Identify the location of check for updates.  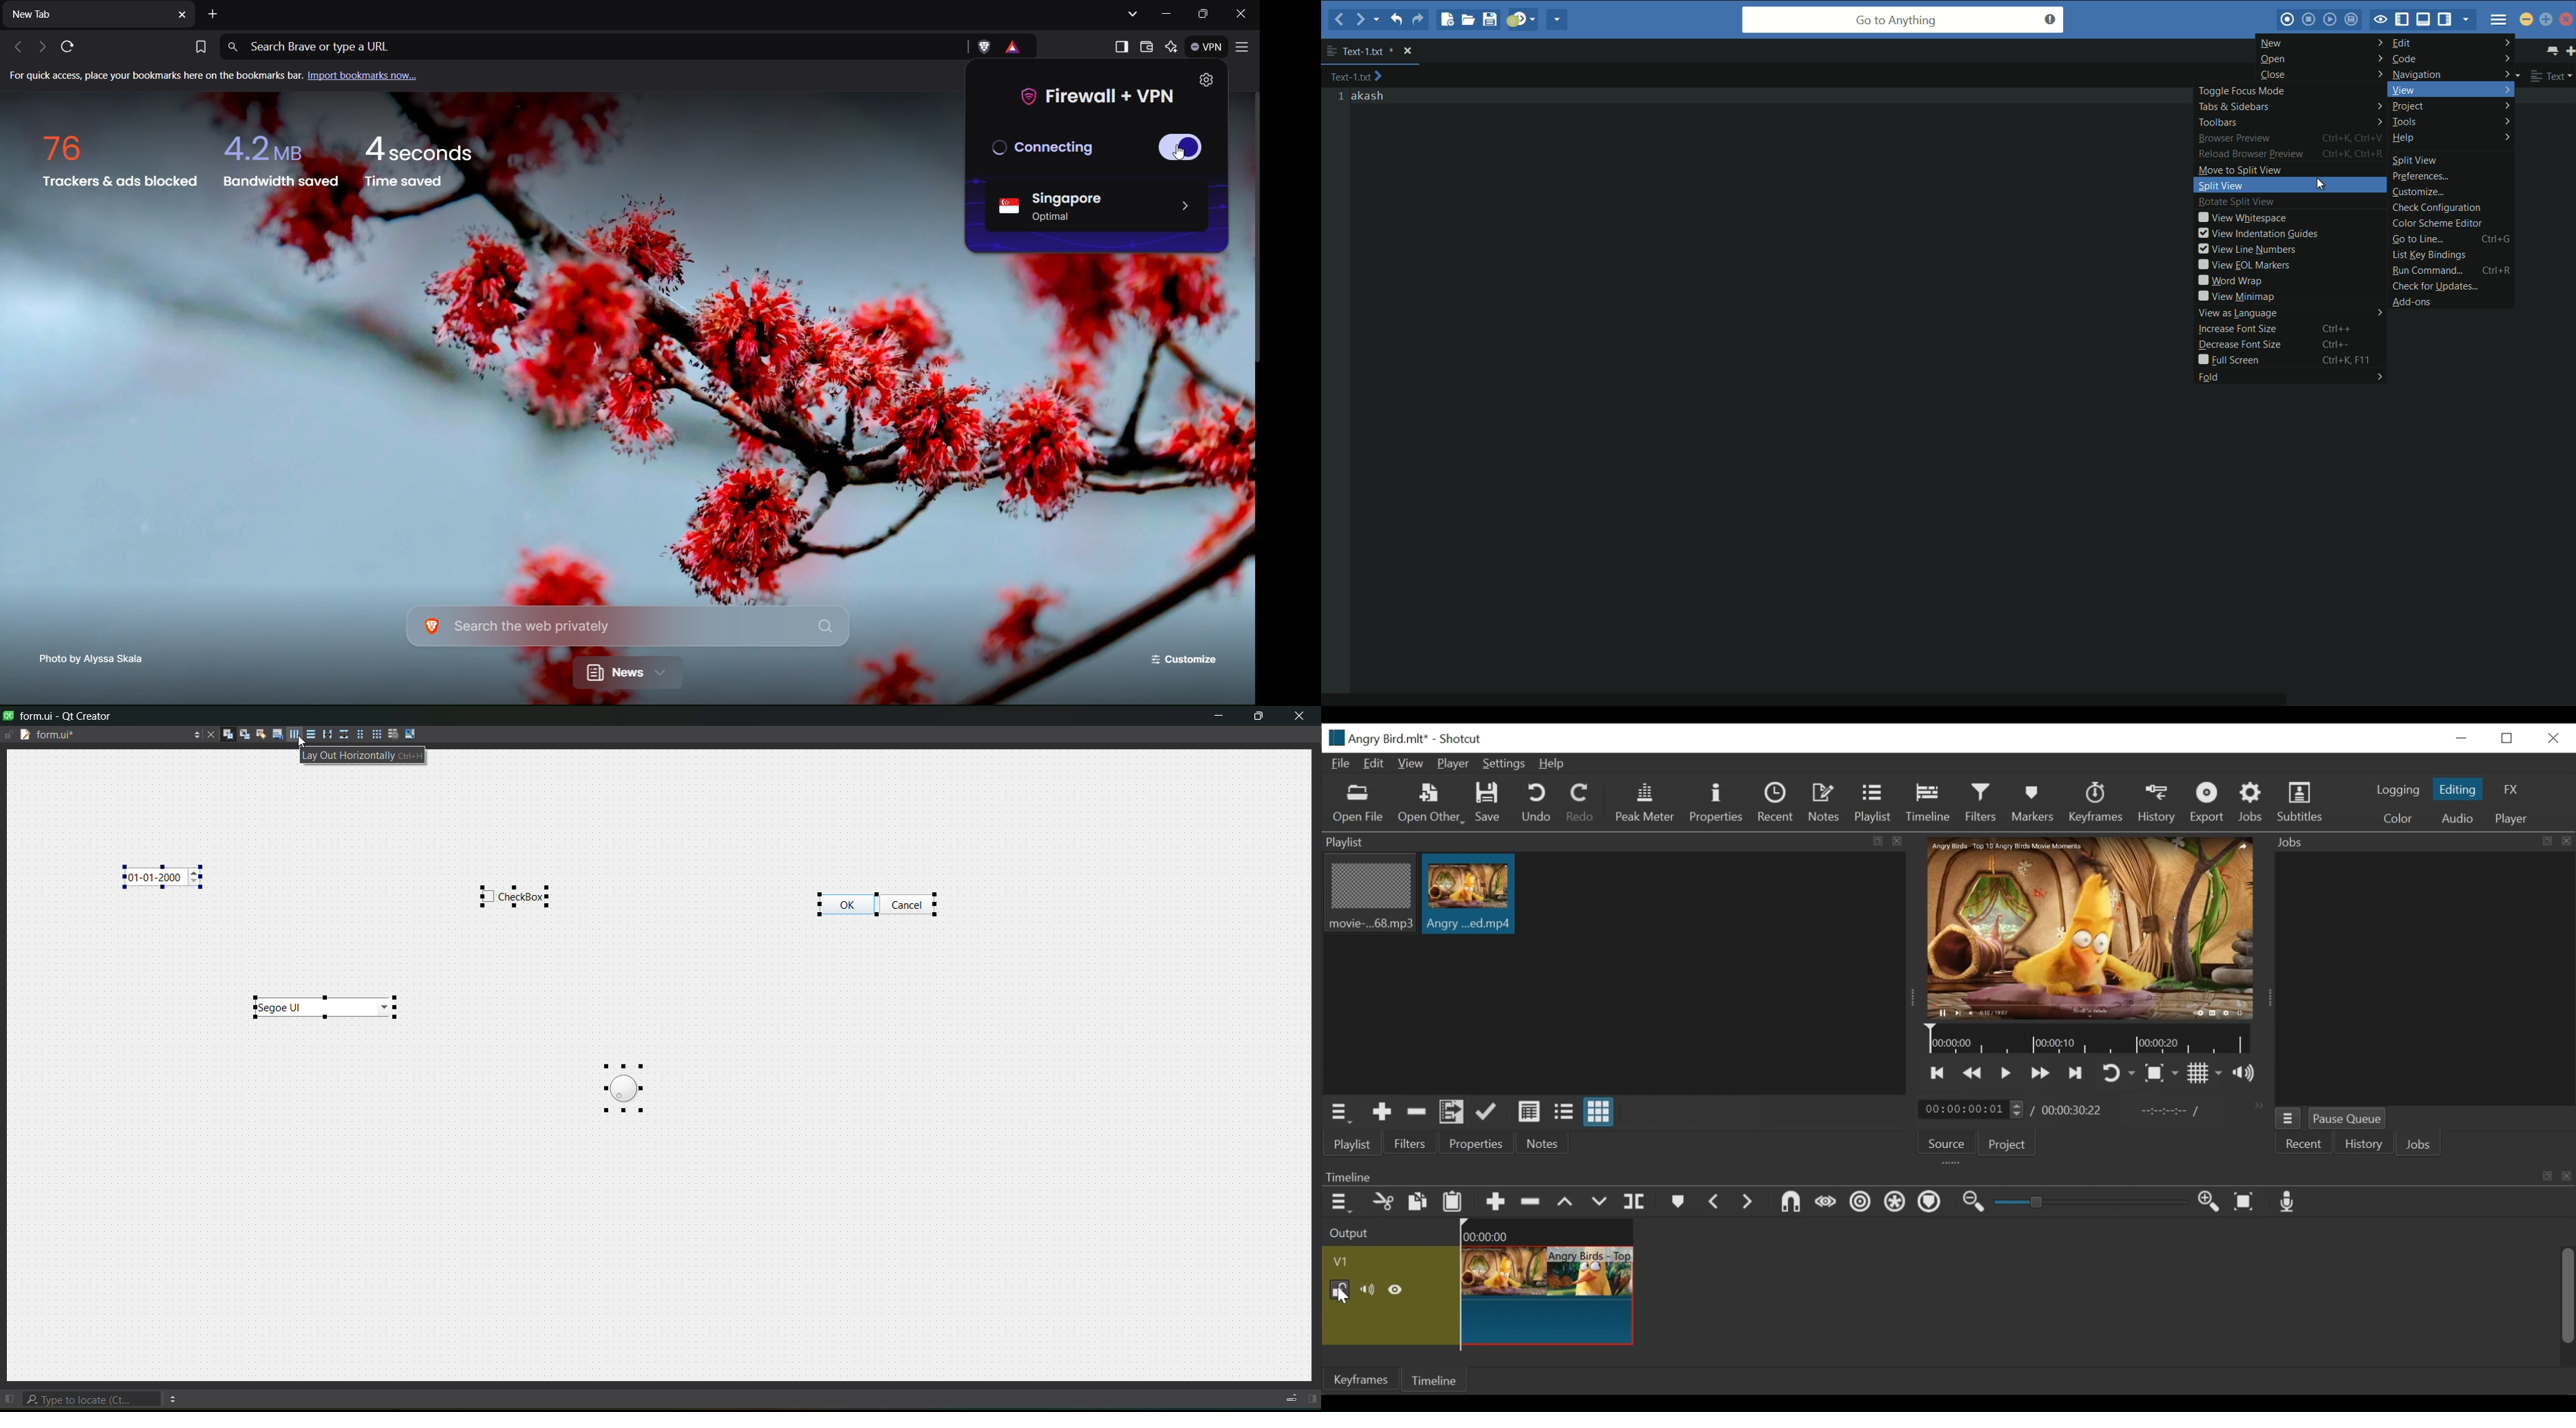
(2451, 285).